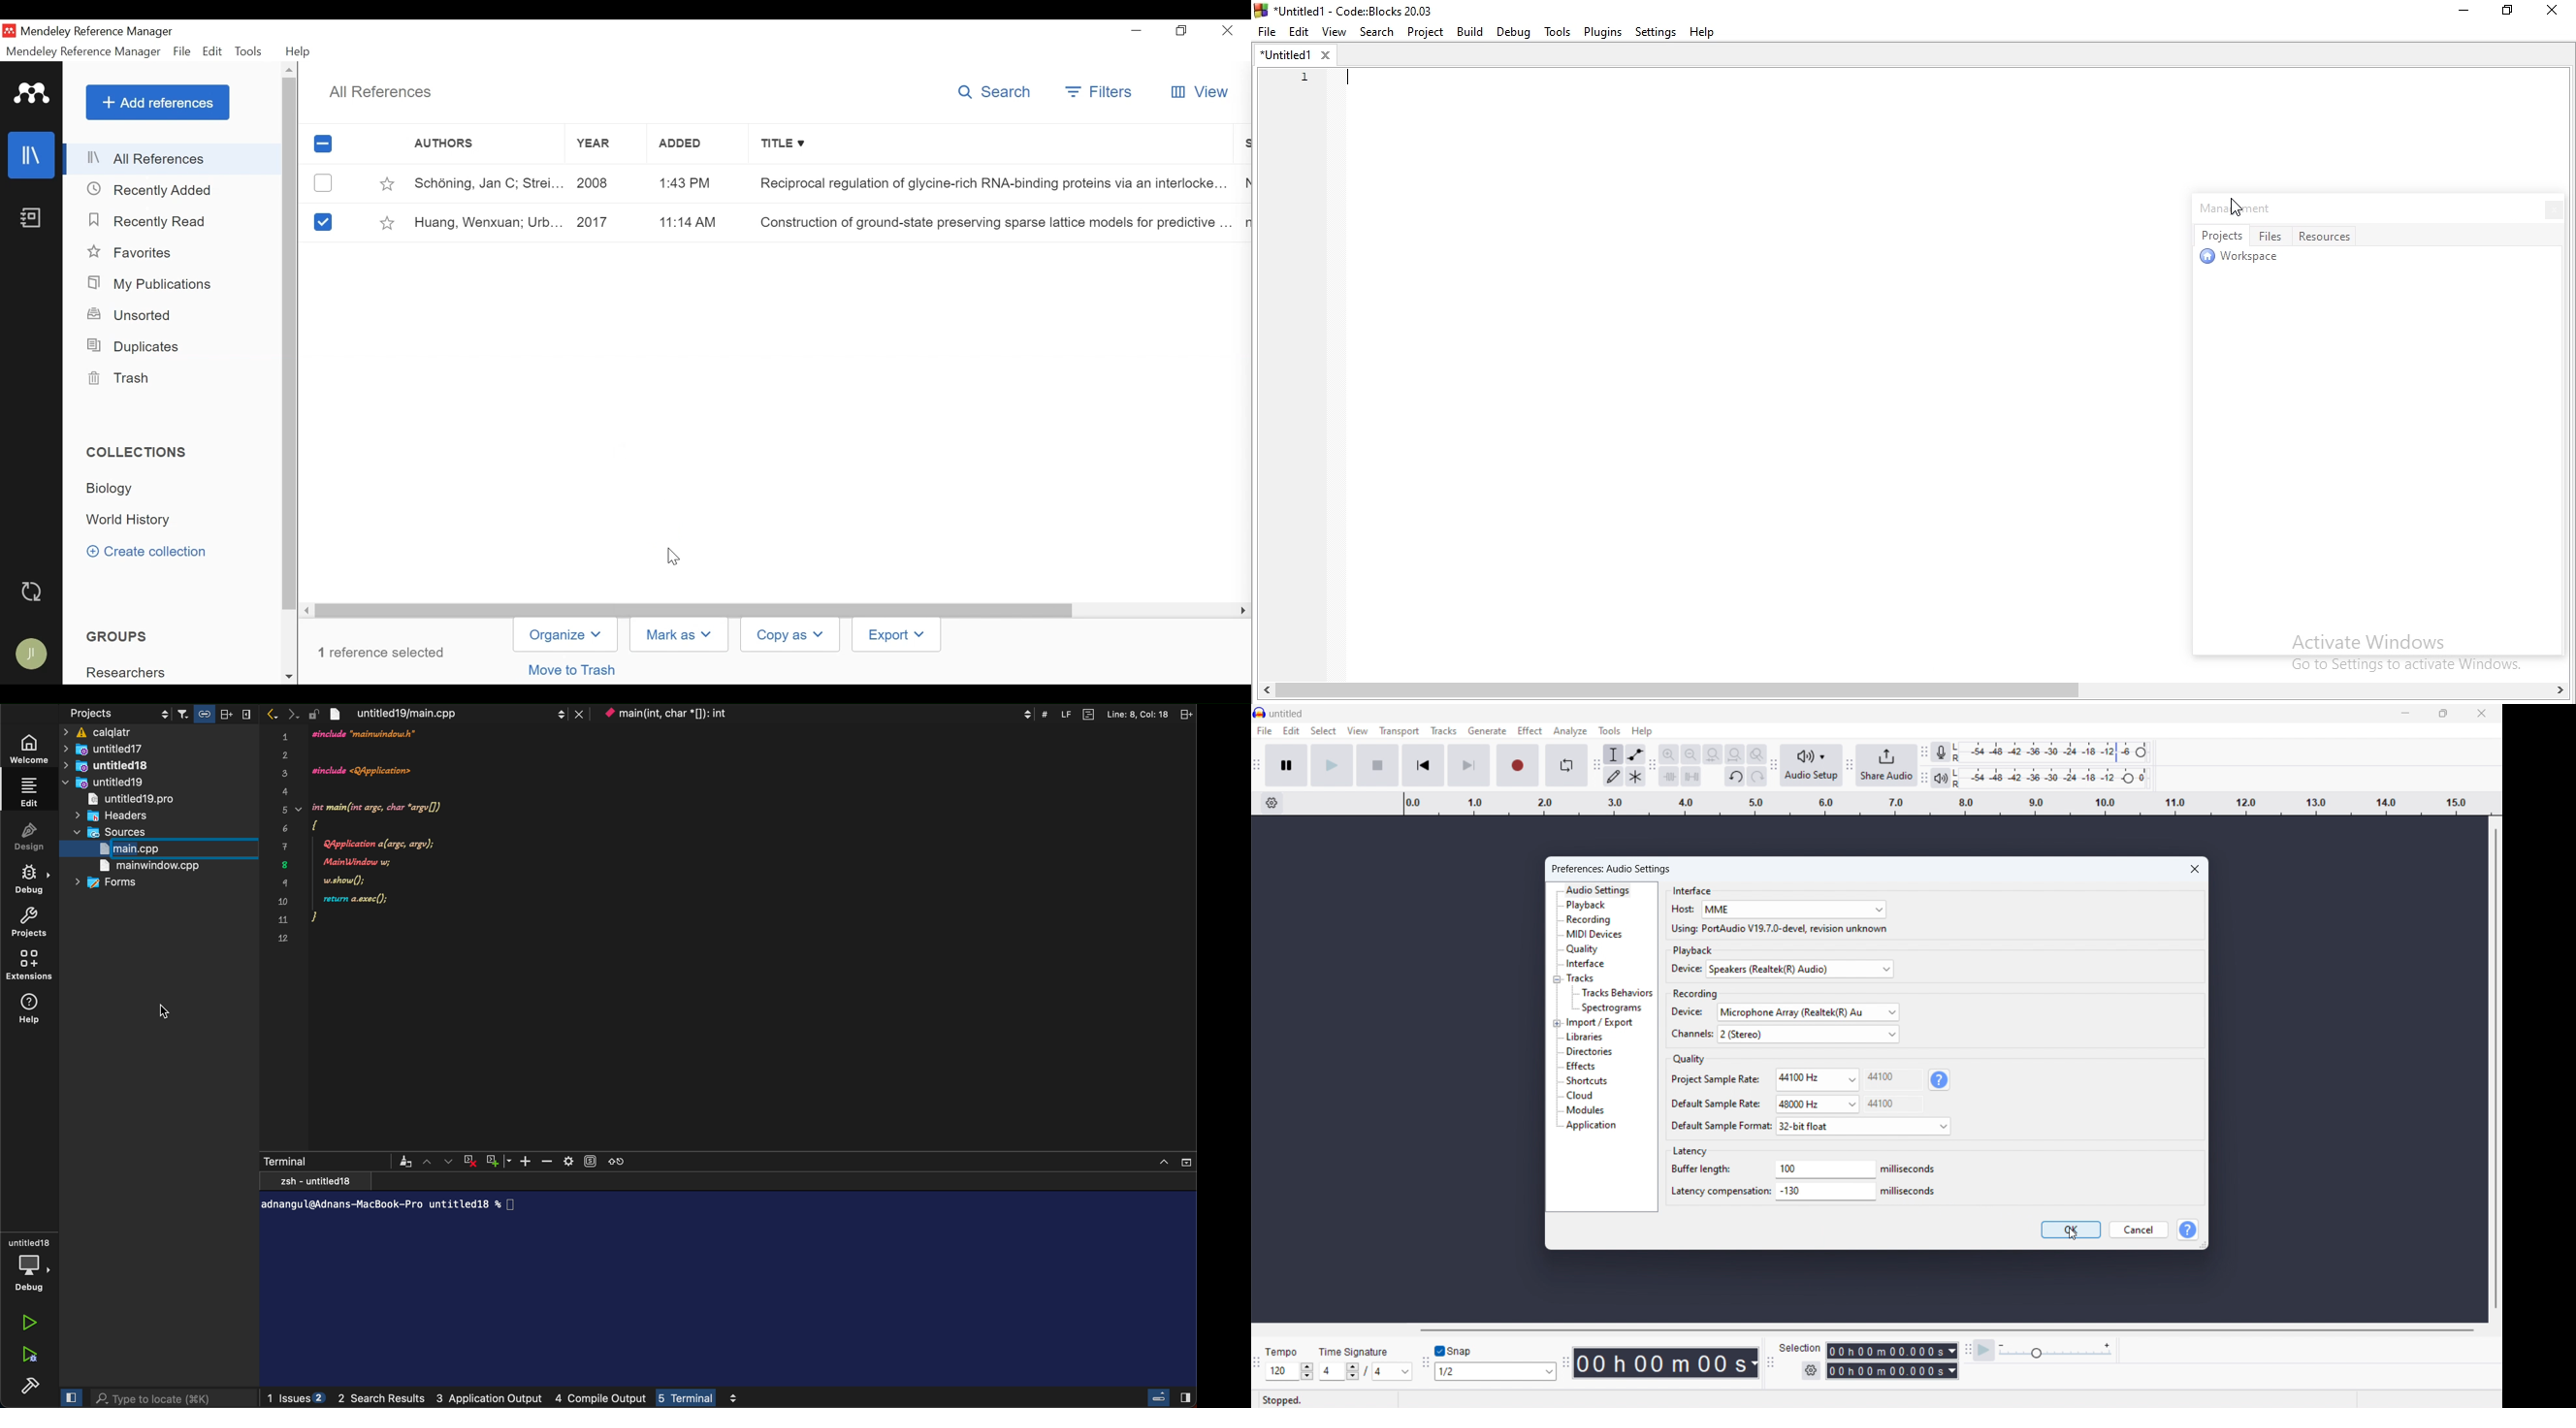 Image resolution: width=2576 pixels, height=1428 pixels. What do you see at coordinates (173, 159) in the screenshot?
I see `All References` at bounding box center [173, 159].